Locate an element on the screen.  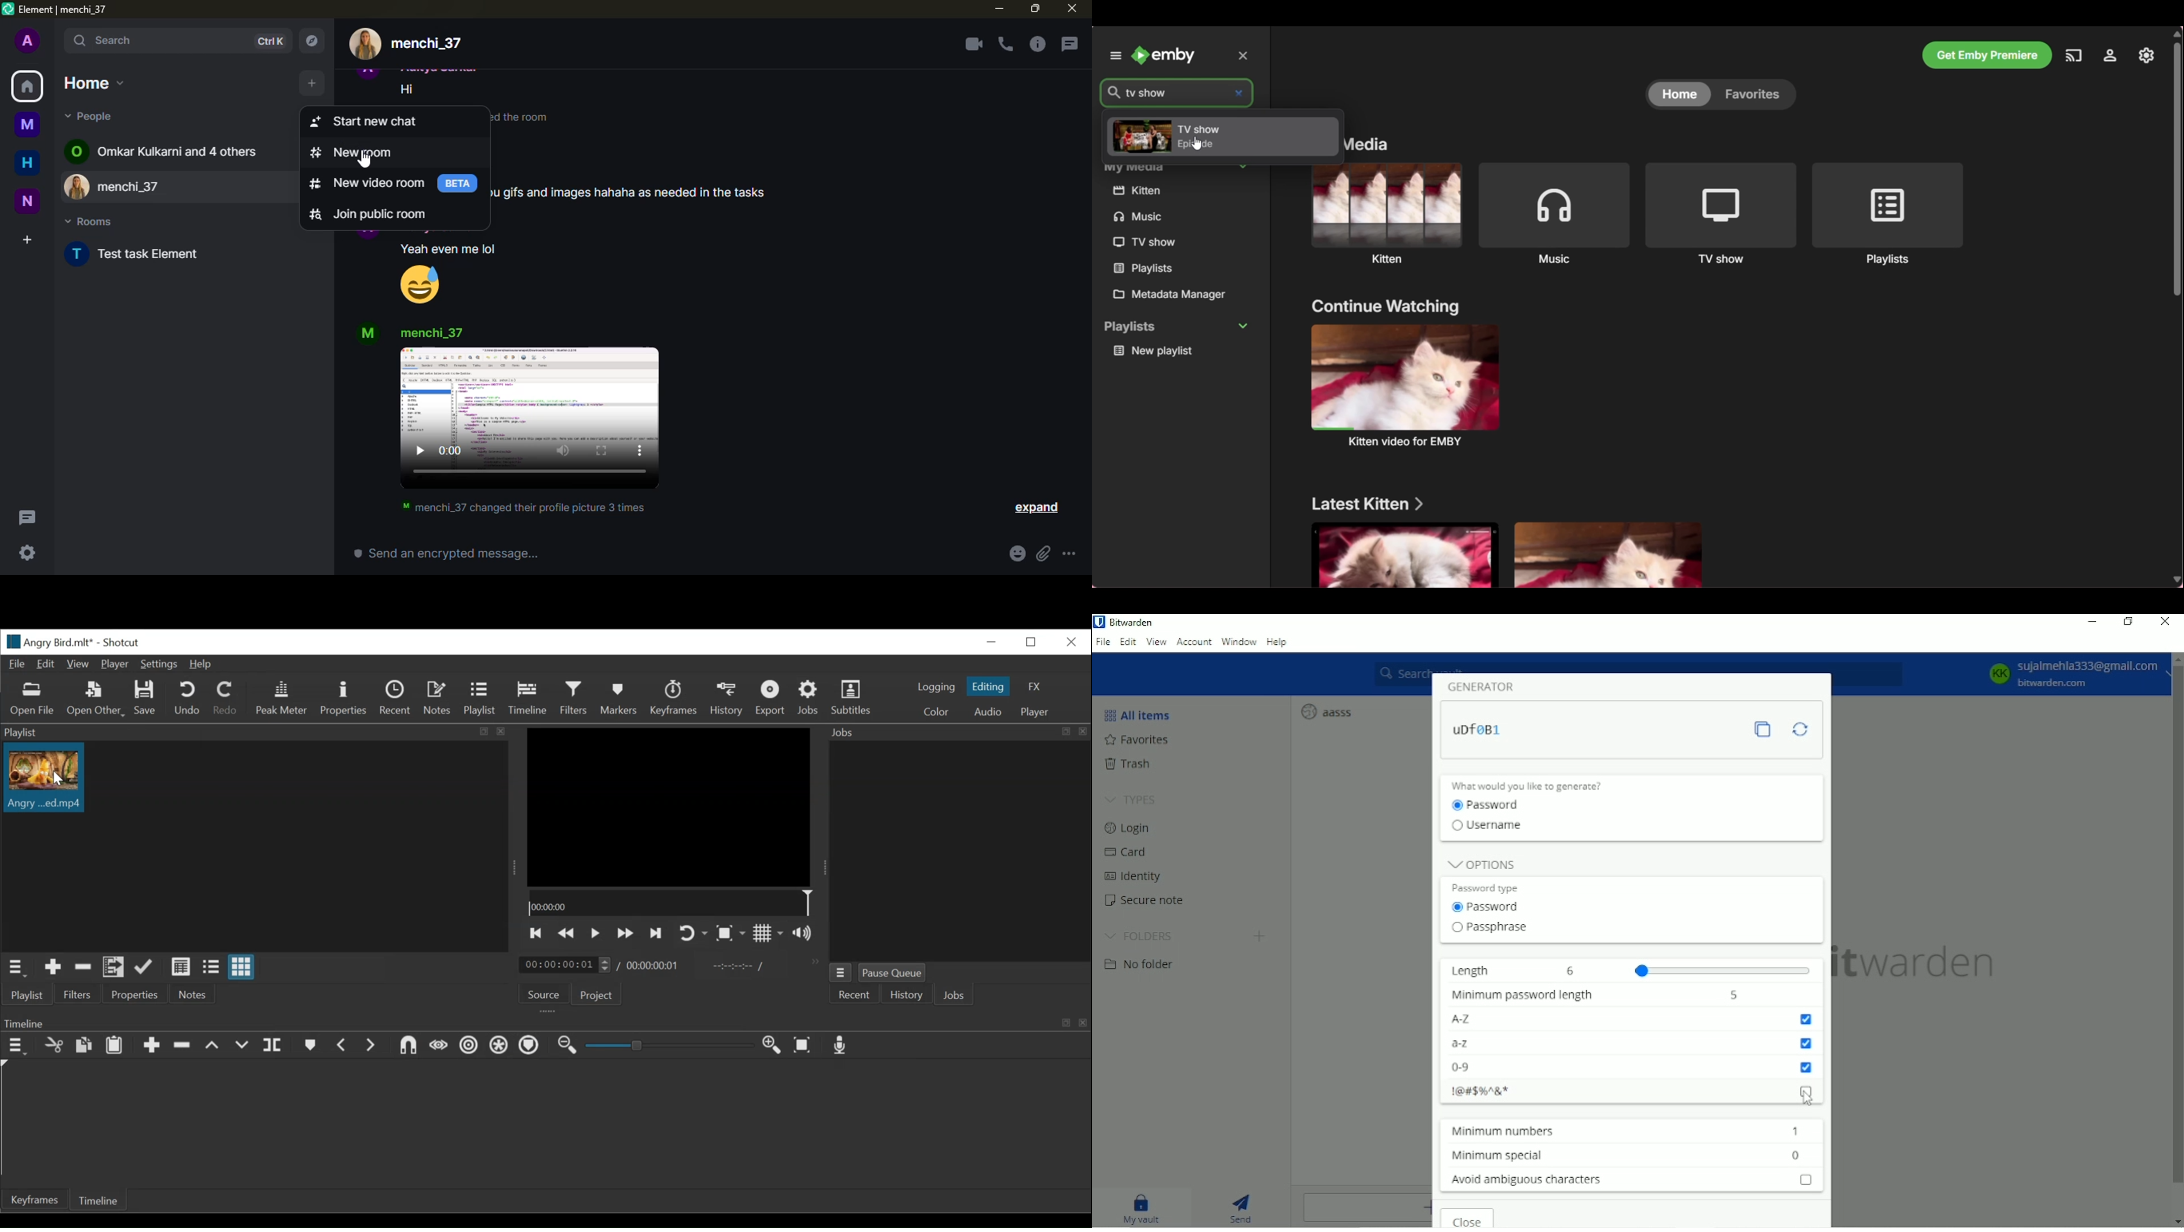
Cut is located at coordinates (53, 1046).